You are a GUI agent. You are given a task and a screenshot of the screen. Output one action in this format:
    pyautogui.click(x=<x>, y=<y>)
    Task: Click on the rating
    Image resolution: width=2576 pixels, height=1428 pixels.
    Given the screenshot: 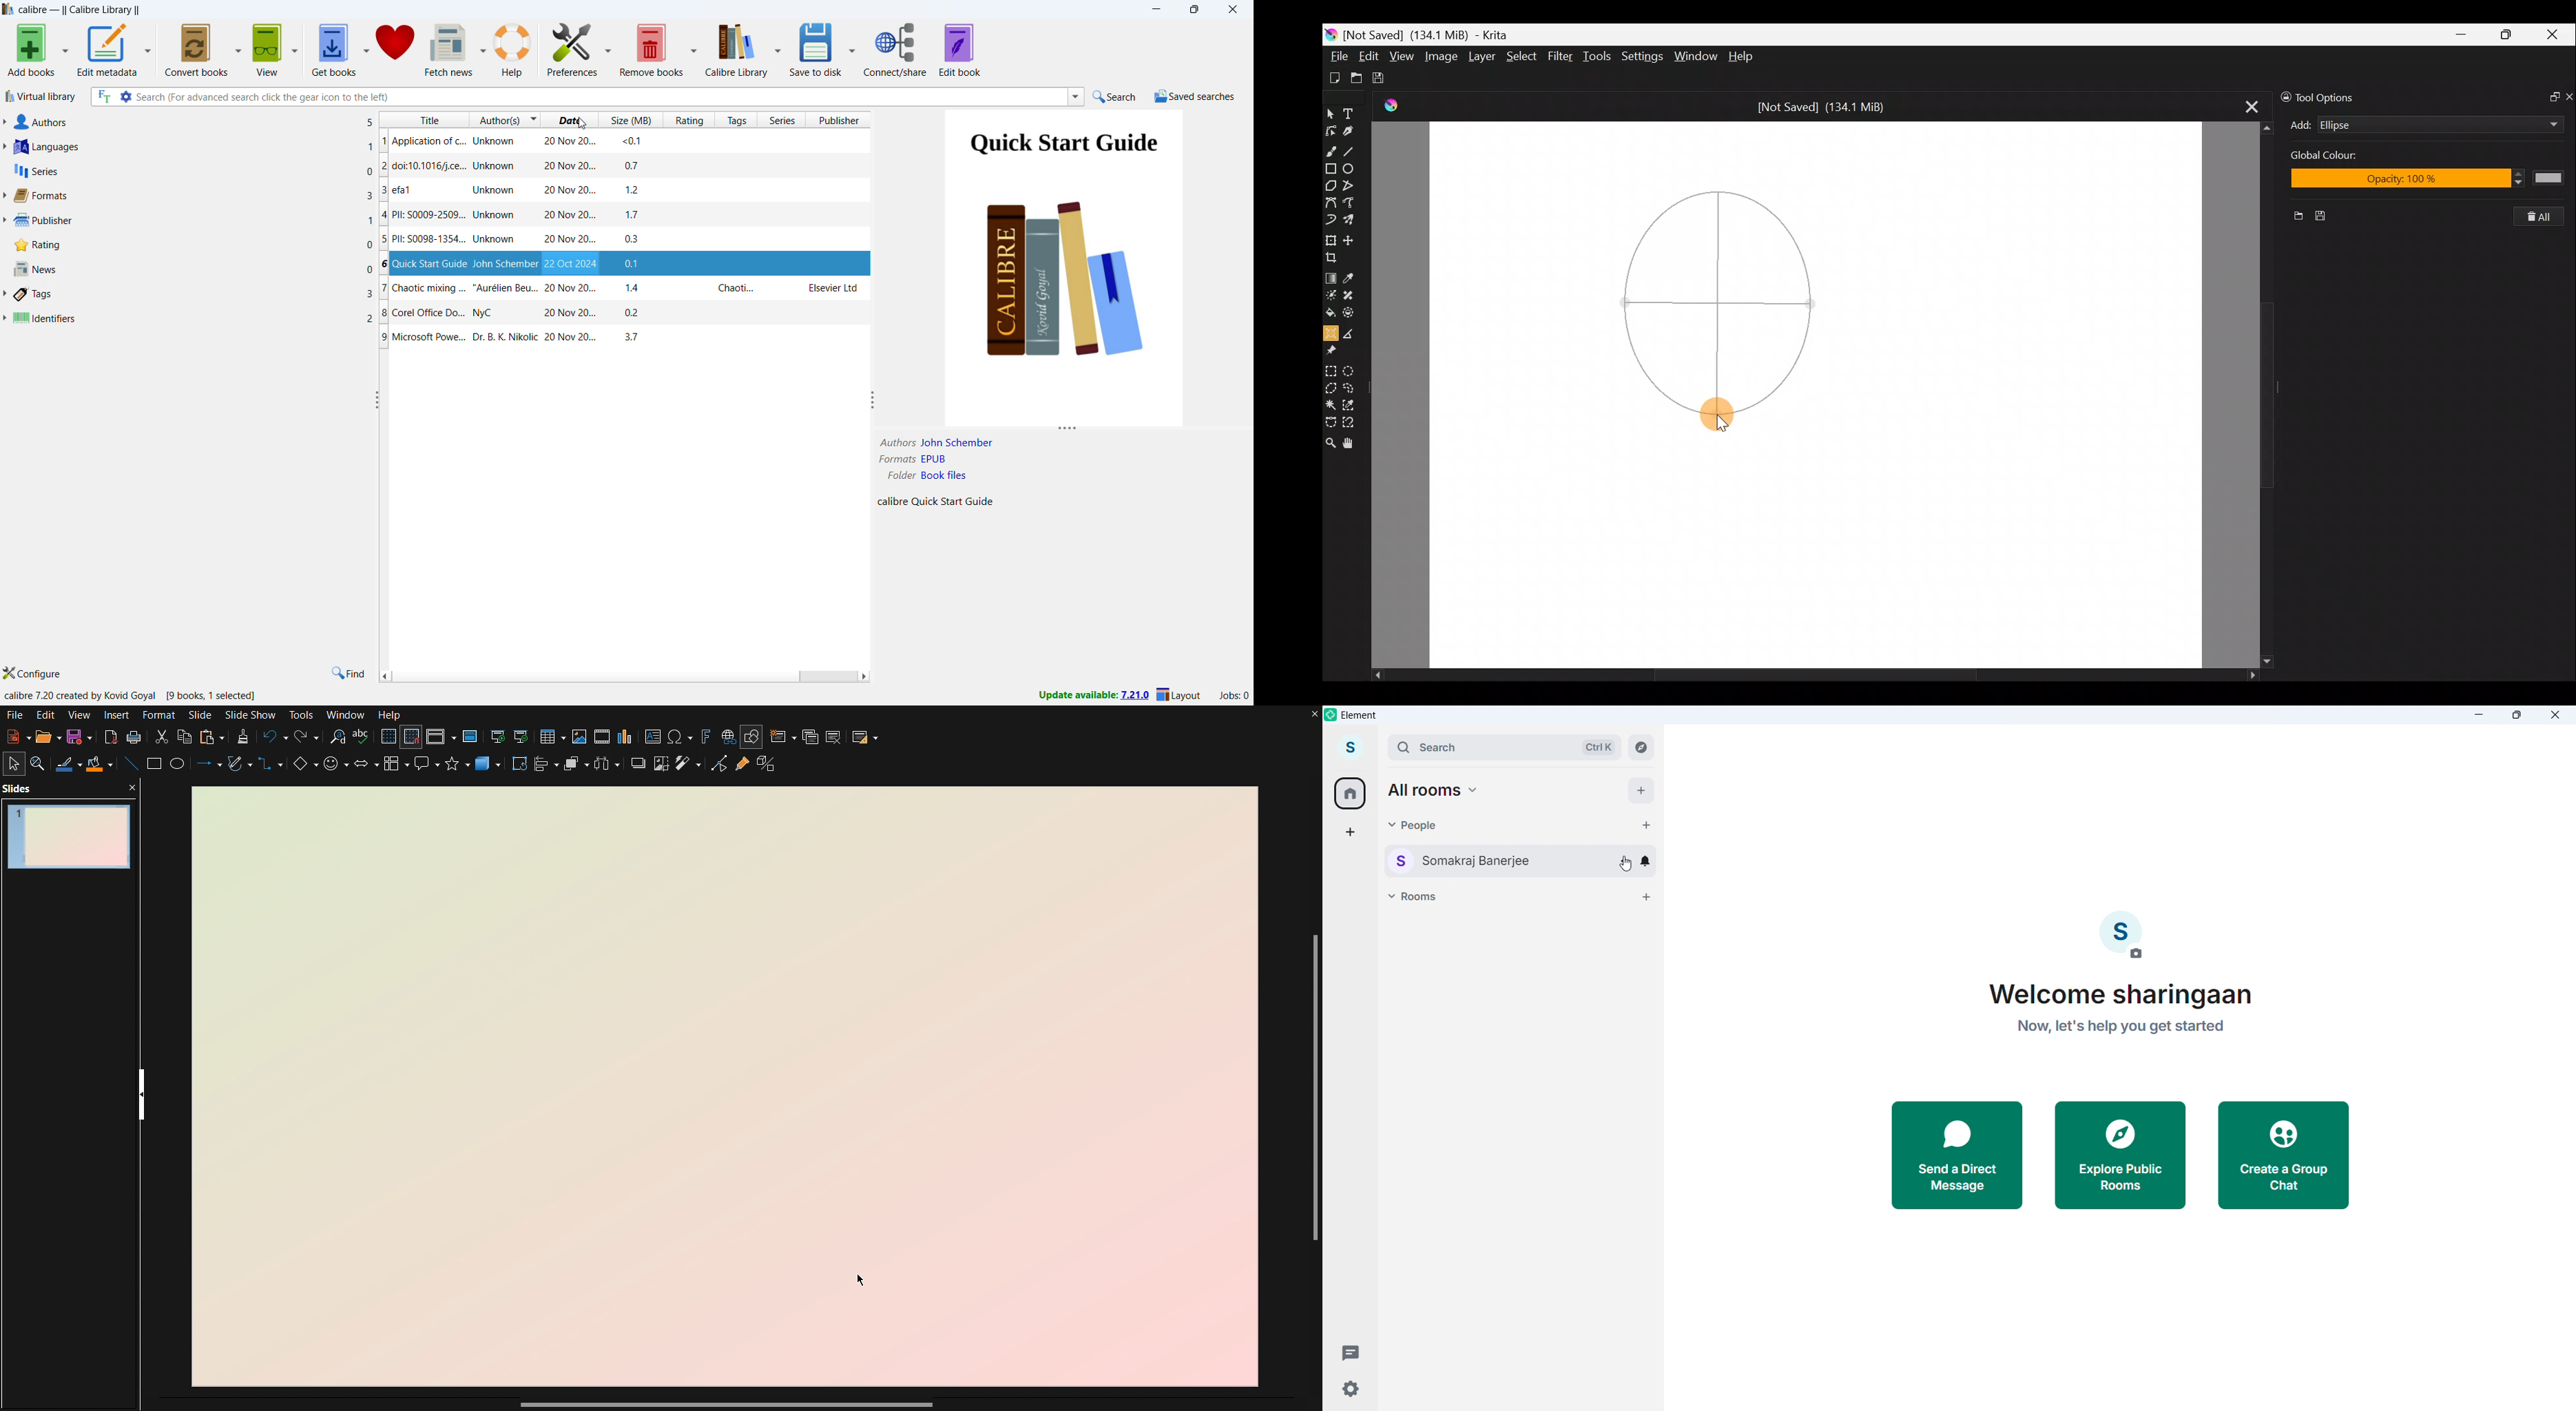 What is the action you would take?
    pyautogui.click(x=690, y=120)
    